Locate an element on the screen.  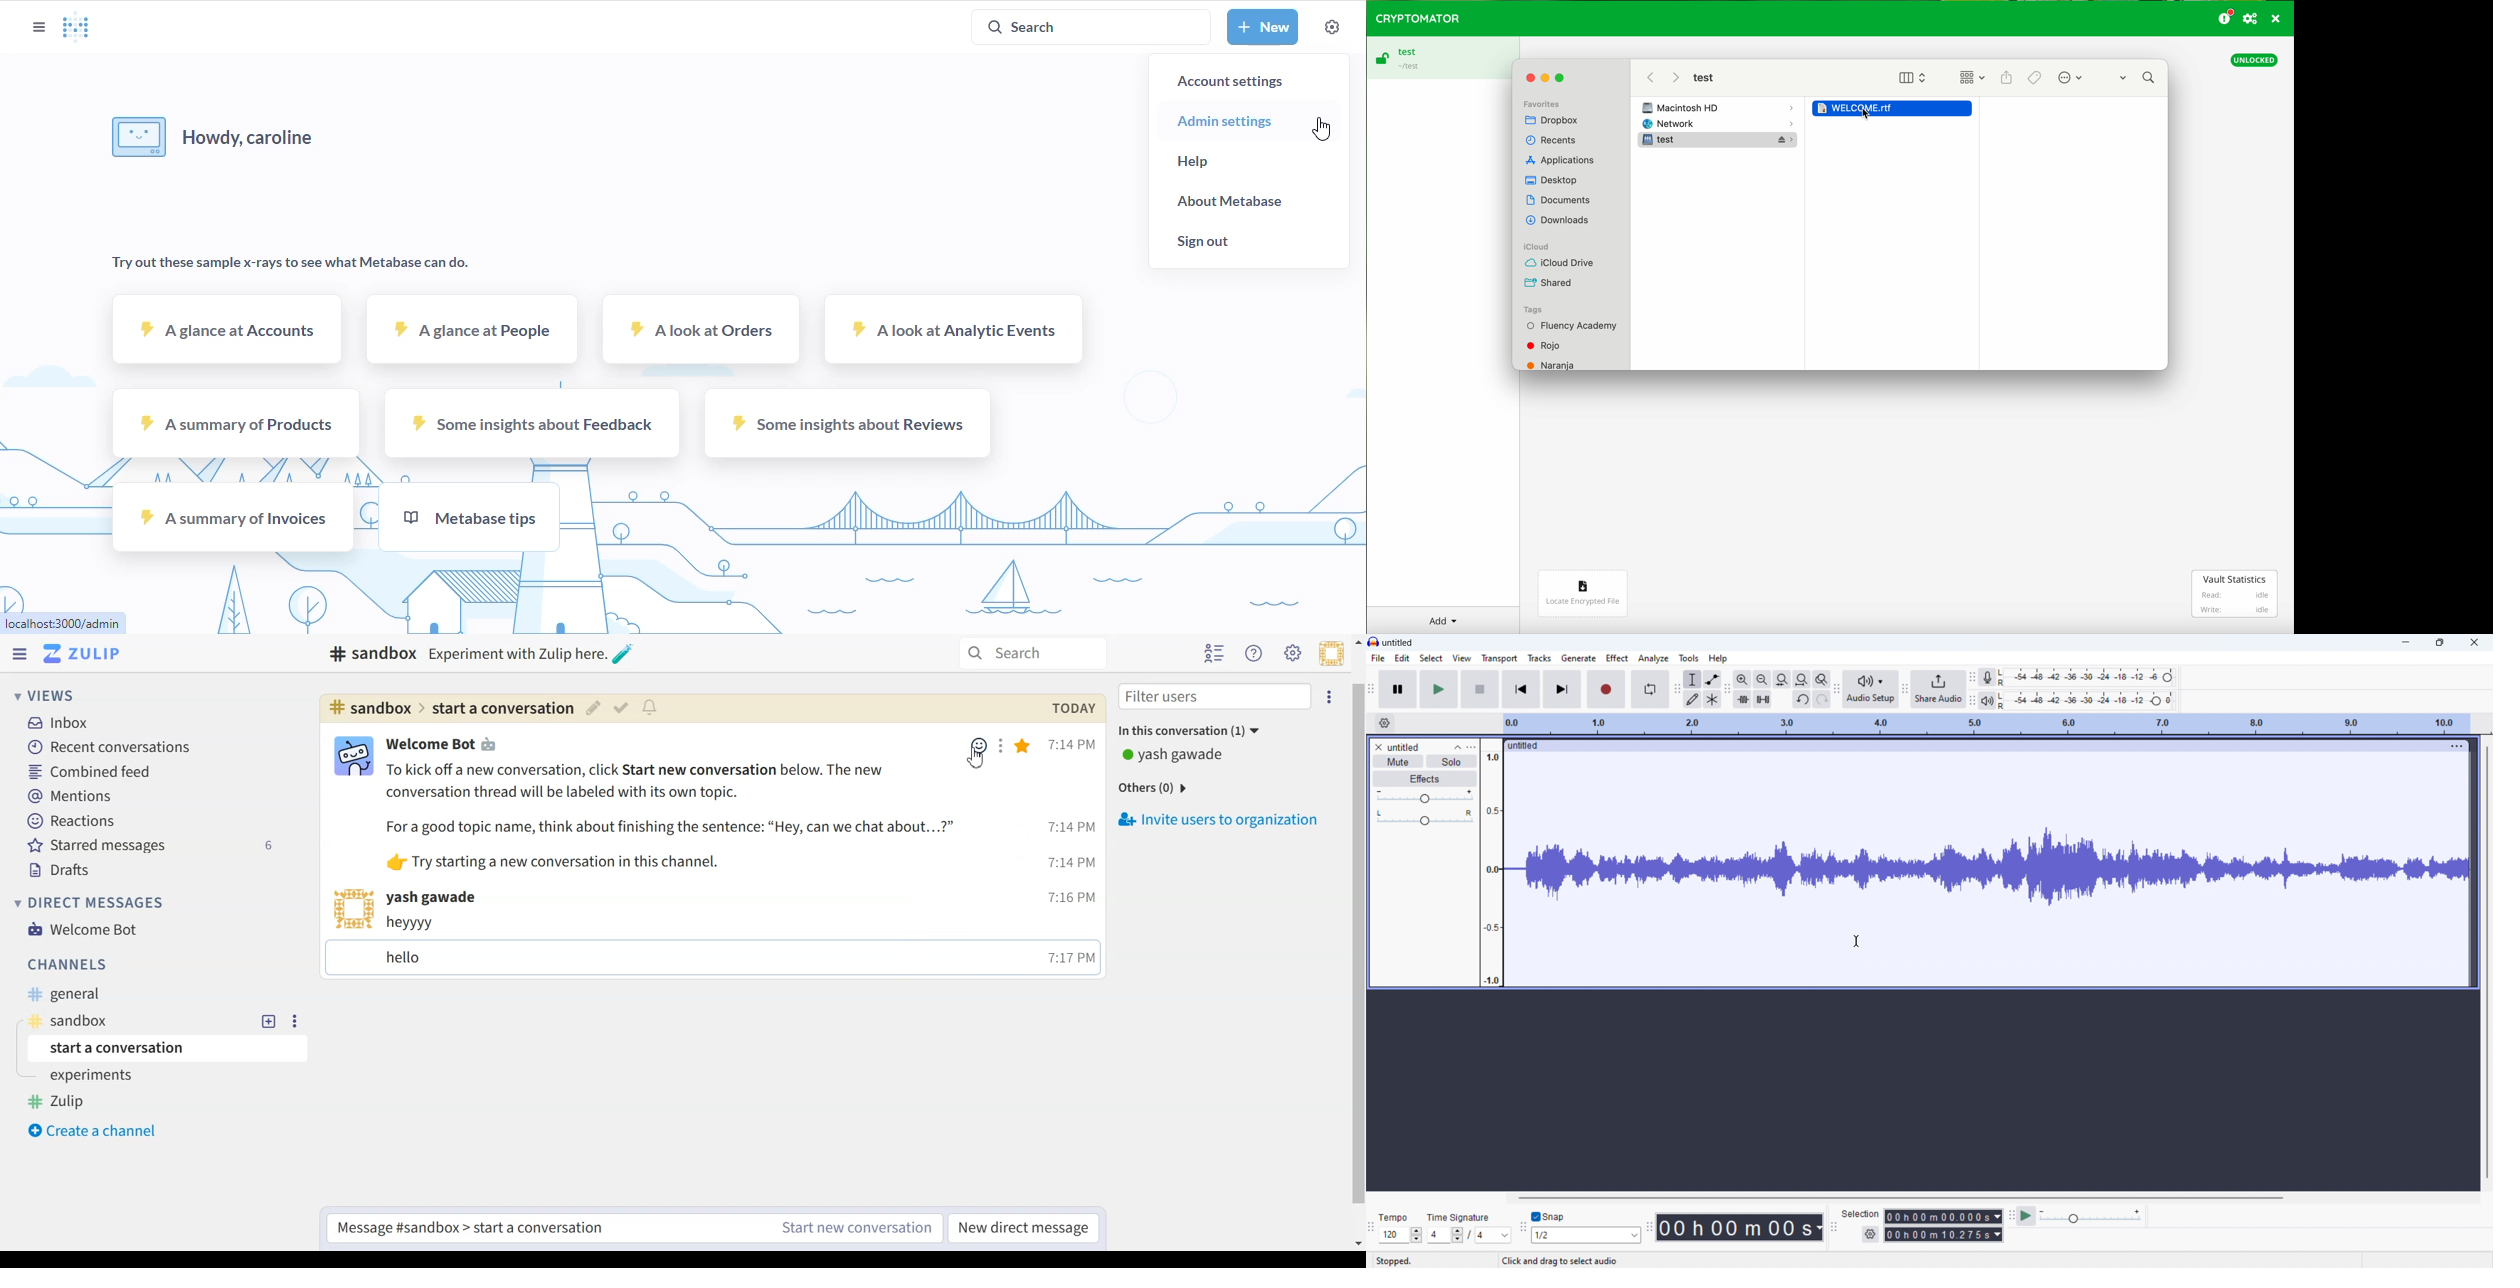
play is located at coordinates (1439, 689).